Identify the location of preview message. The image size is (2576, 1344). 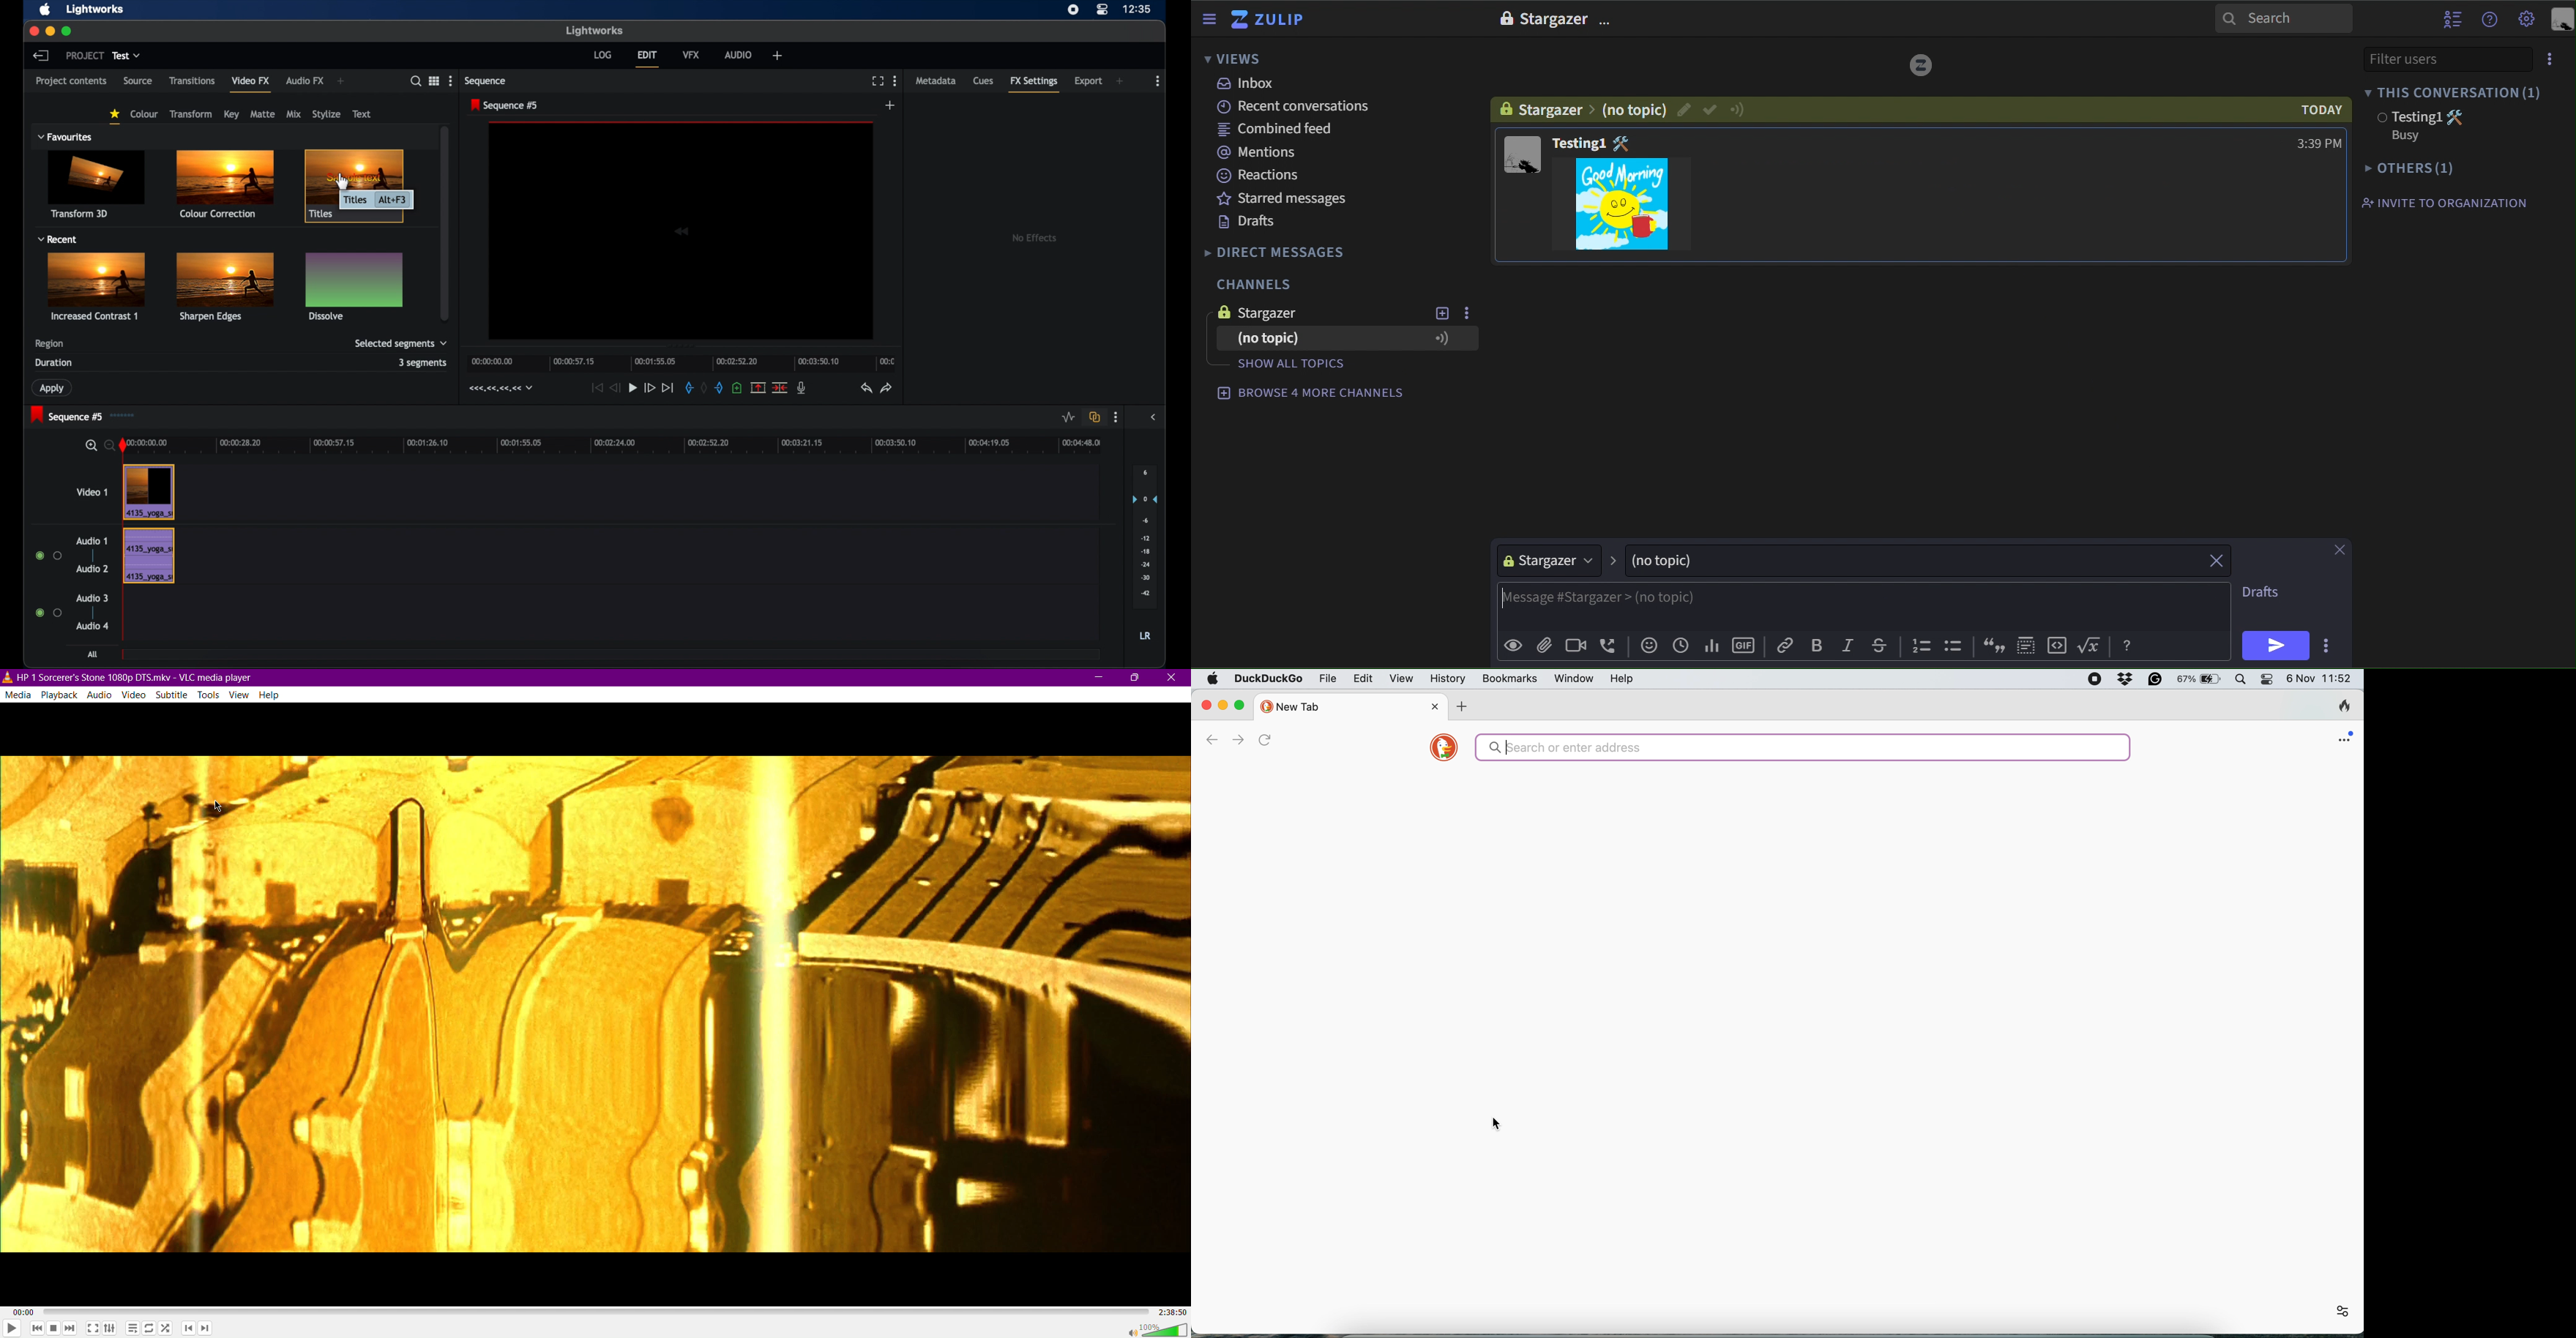
(1513, 647).